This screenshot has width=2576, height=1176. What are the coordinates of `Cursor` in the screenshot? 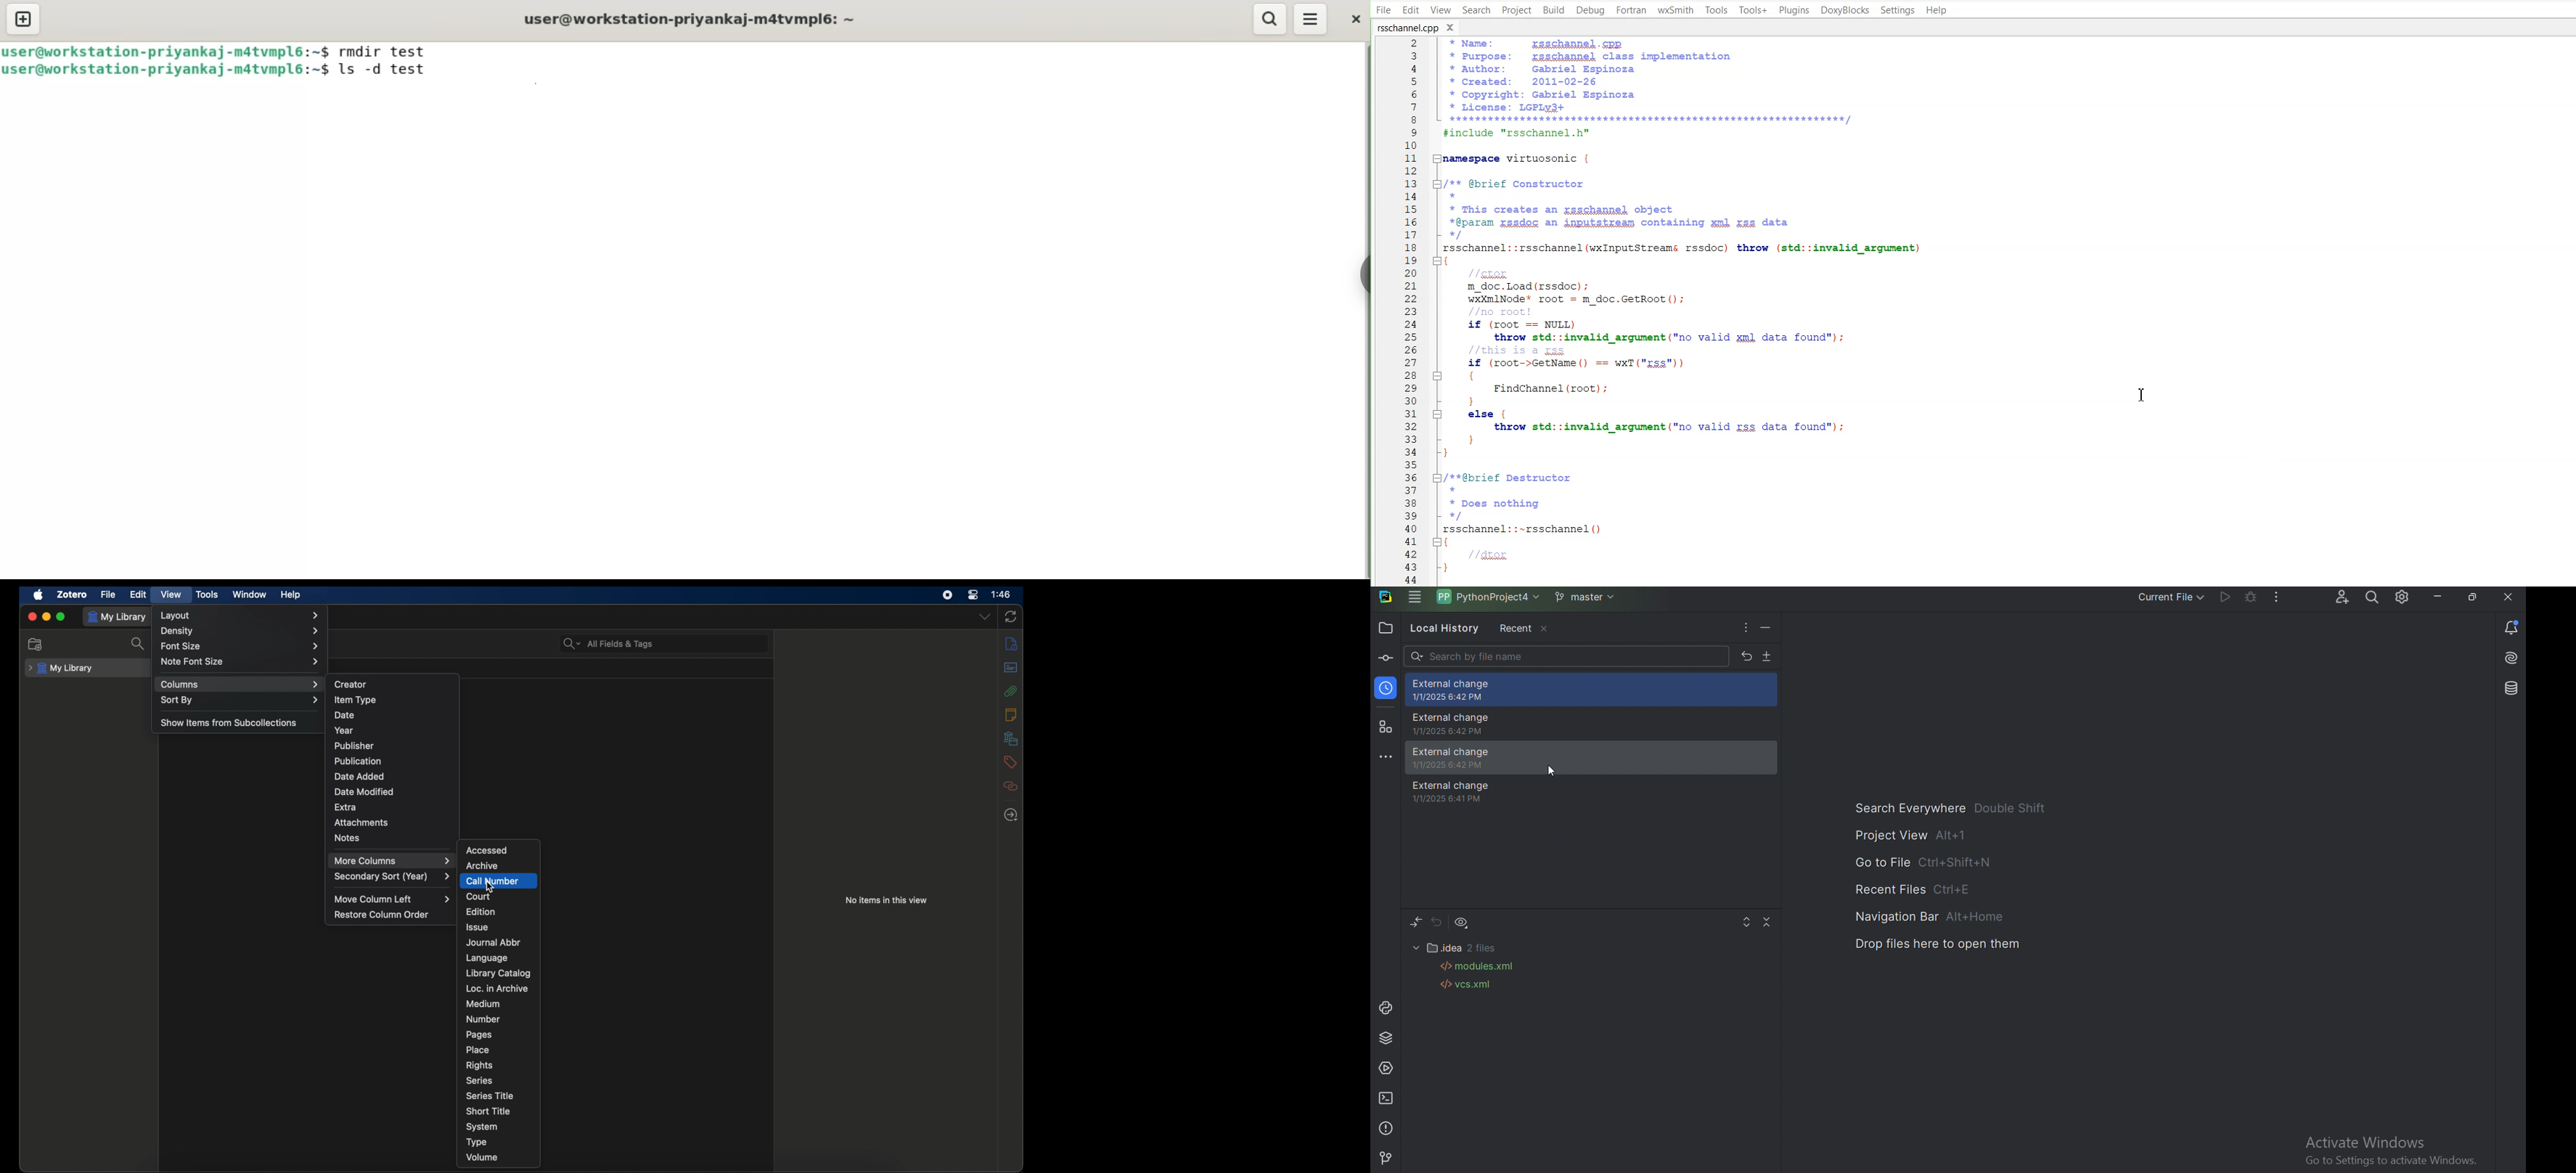 It's located at (491, 888).